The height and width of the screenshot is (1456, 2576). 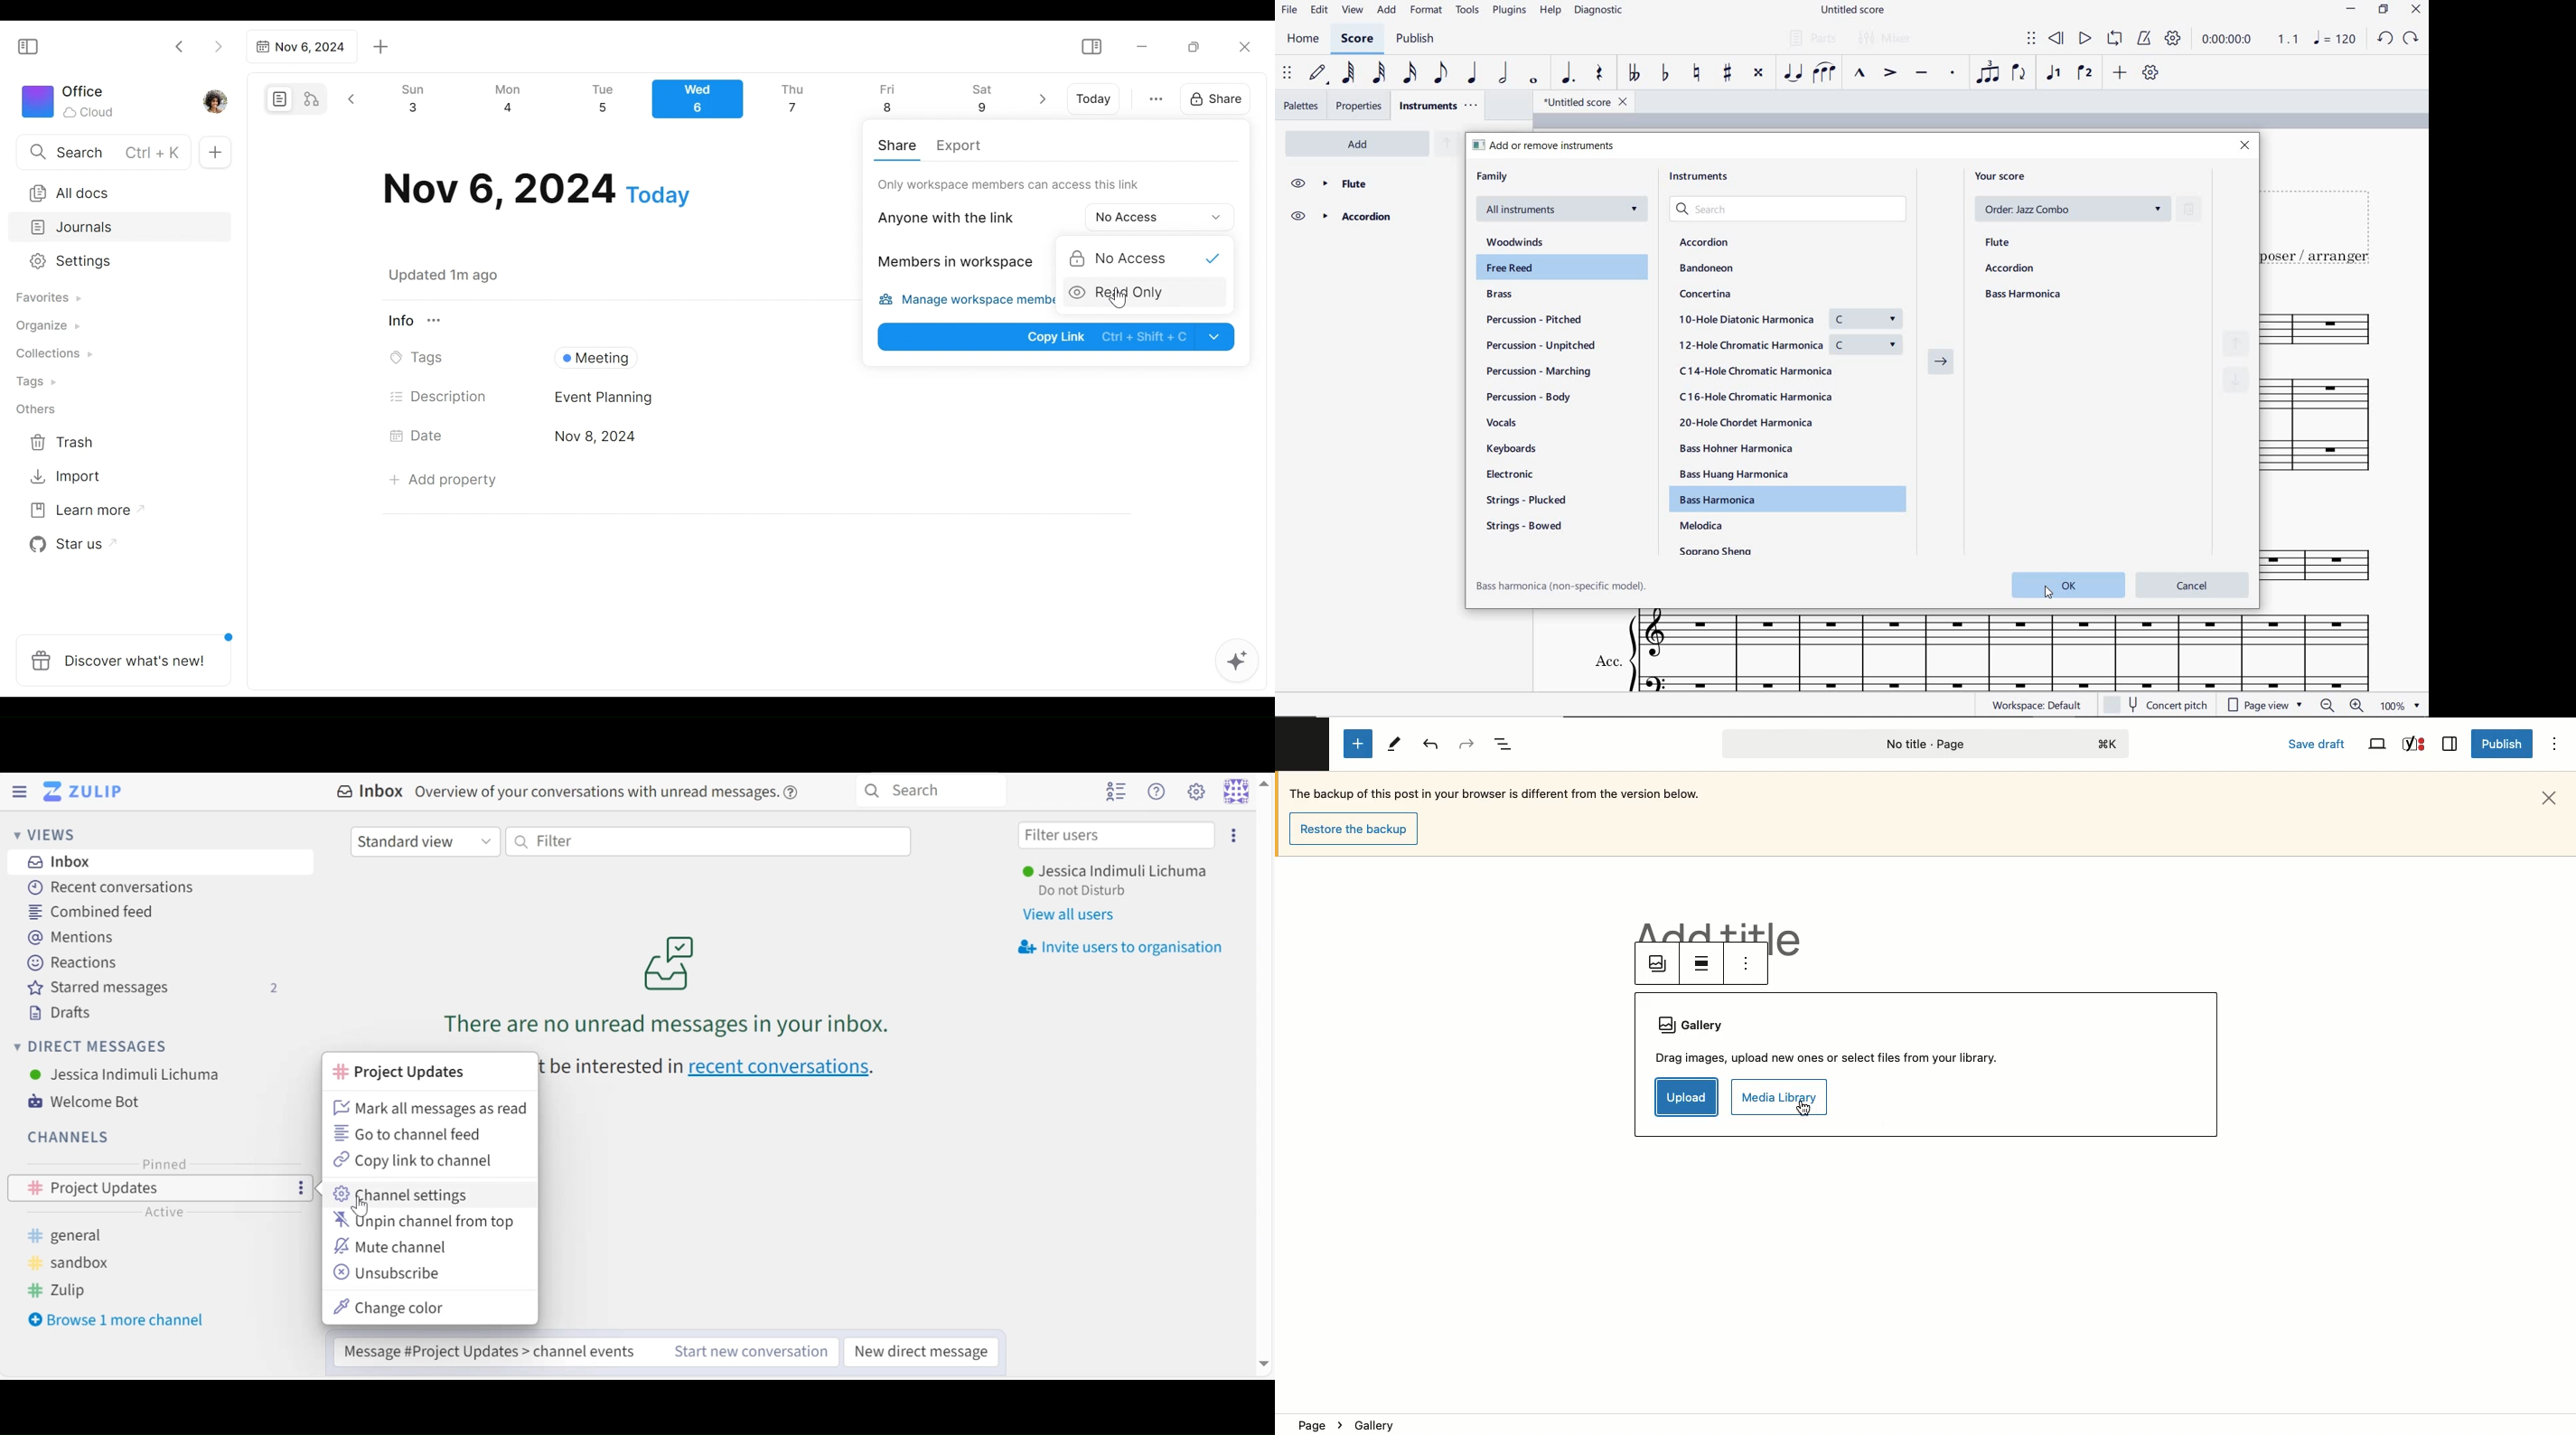 What do you see at coordinates (923, 1353) in the screenshot?
I see `New direct message` at bounding box center [923, 1353].